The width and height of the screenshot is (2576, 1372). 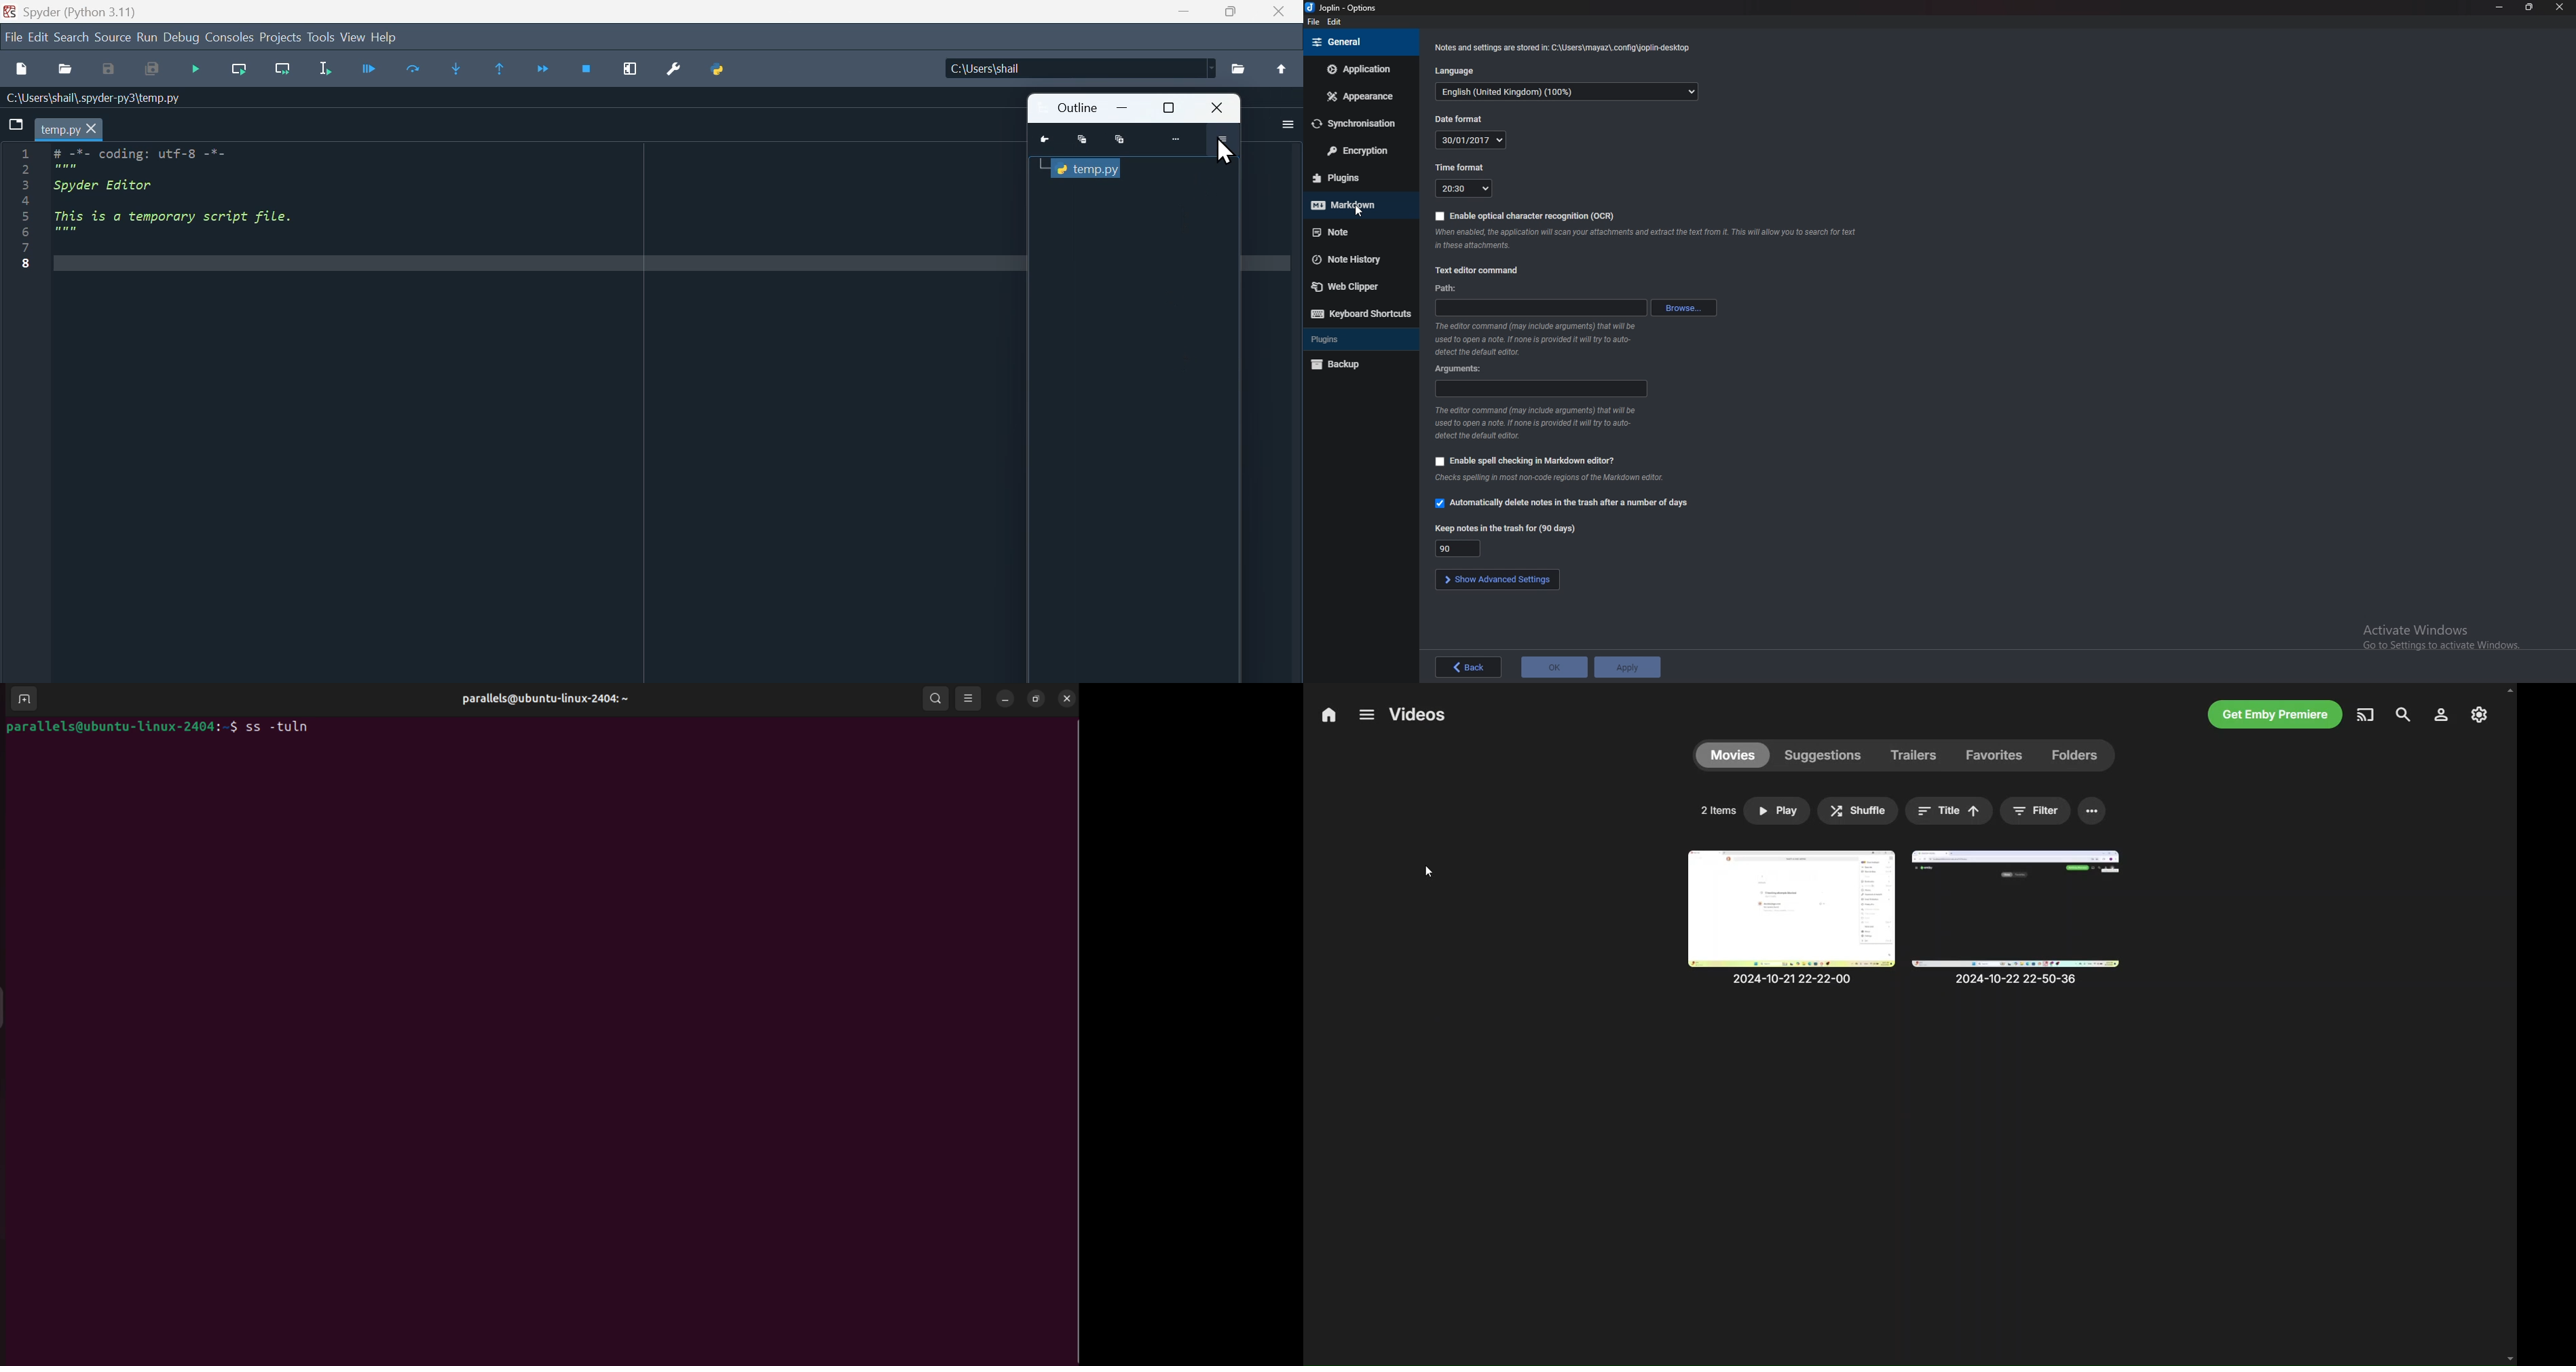 What do you see at coordinates (1360, 340) in the screenshot?
I see `plugins` at bounding box center [1360, 340].